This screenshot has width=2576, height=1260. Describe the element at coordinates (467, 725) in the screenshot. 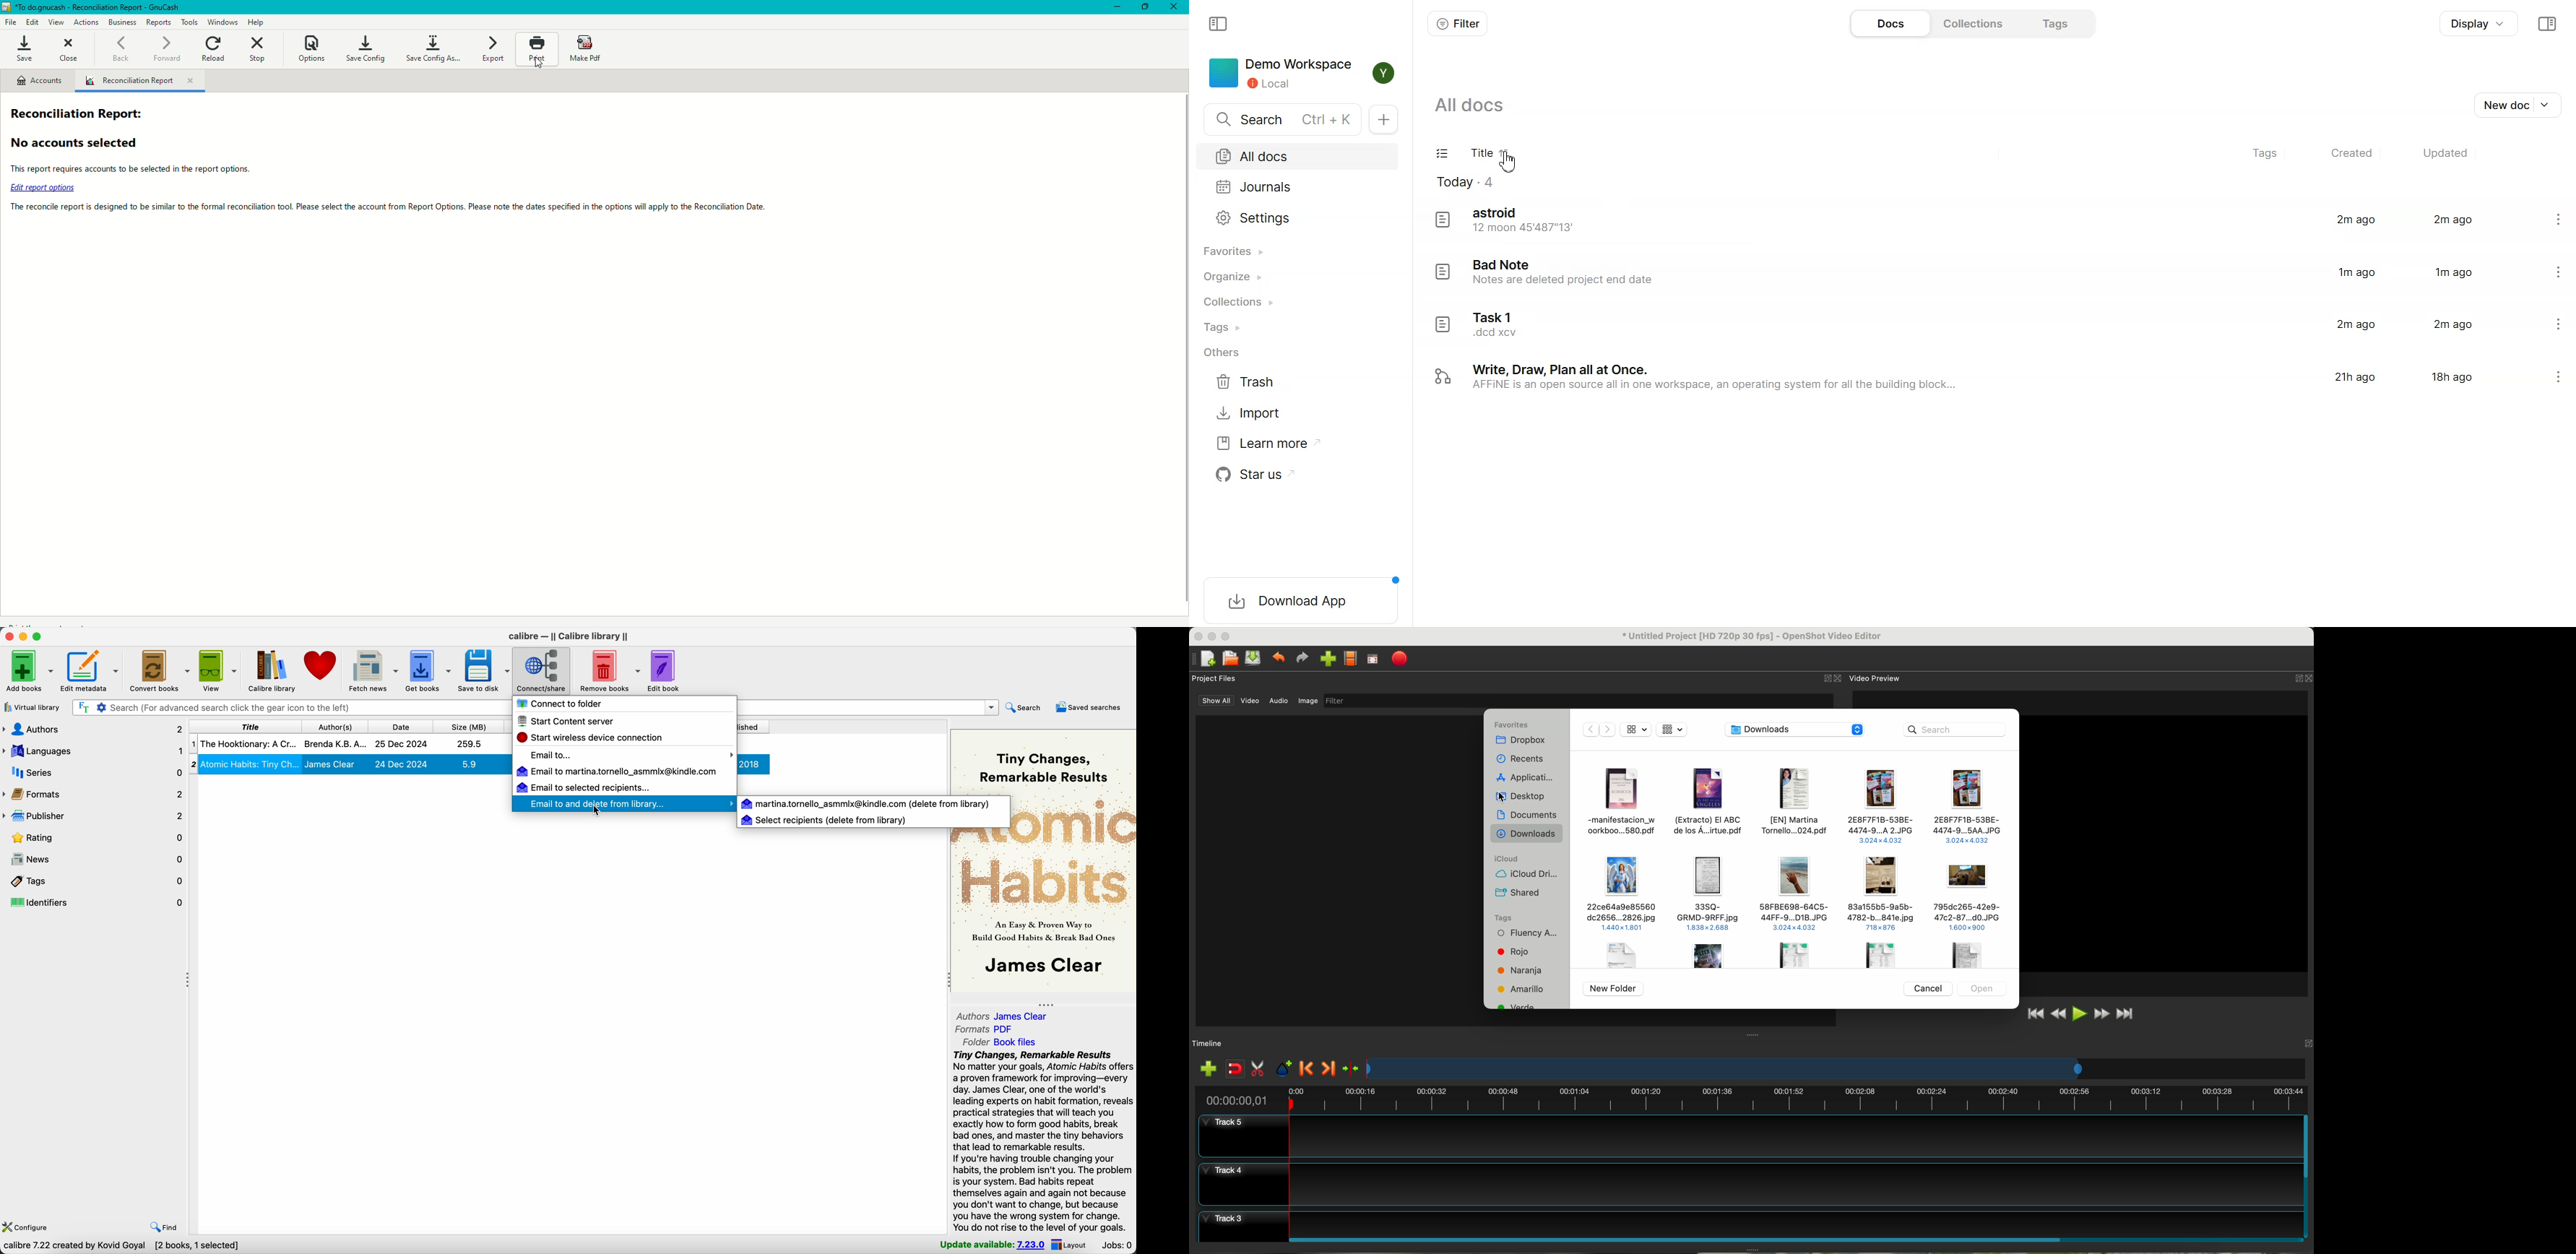

I see `size` at that location.